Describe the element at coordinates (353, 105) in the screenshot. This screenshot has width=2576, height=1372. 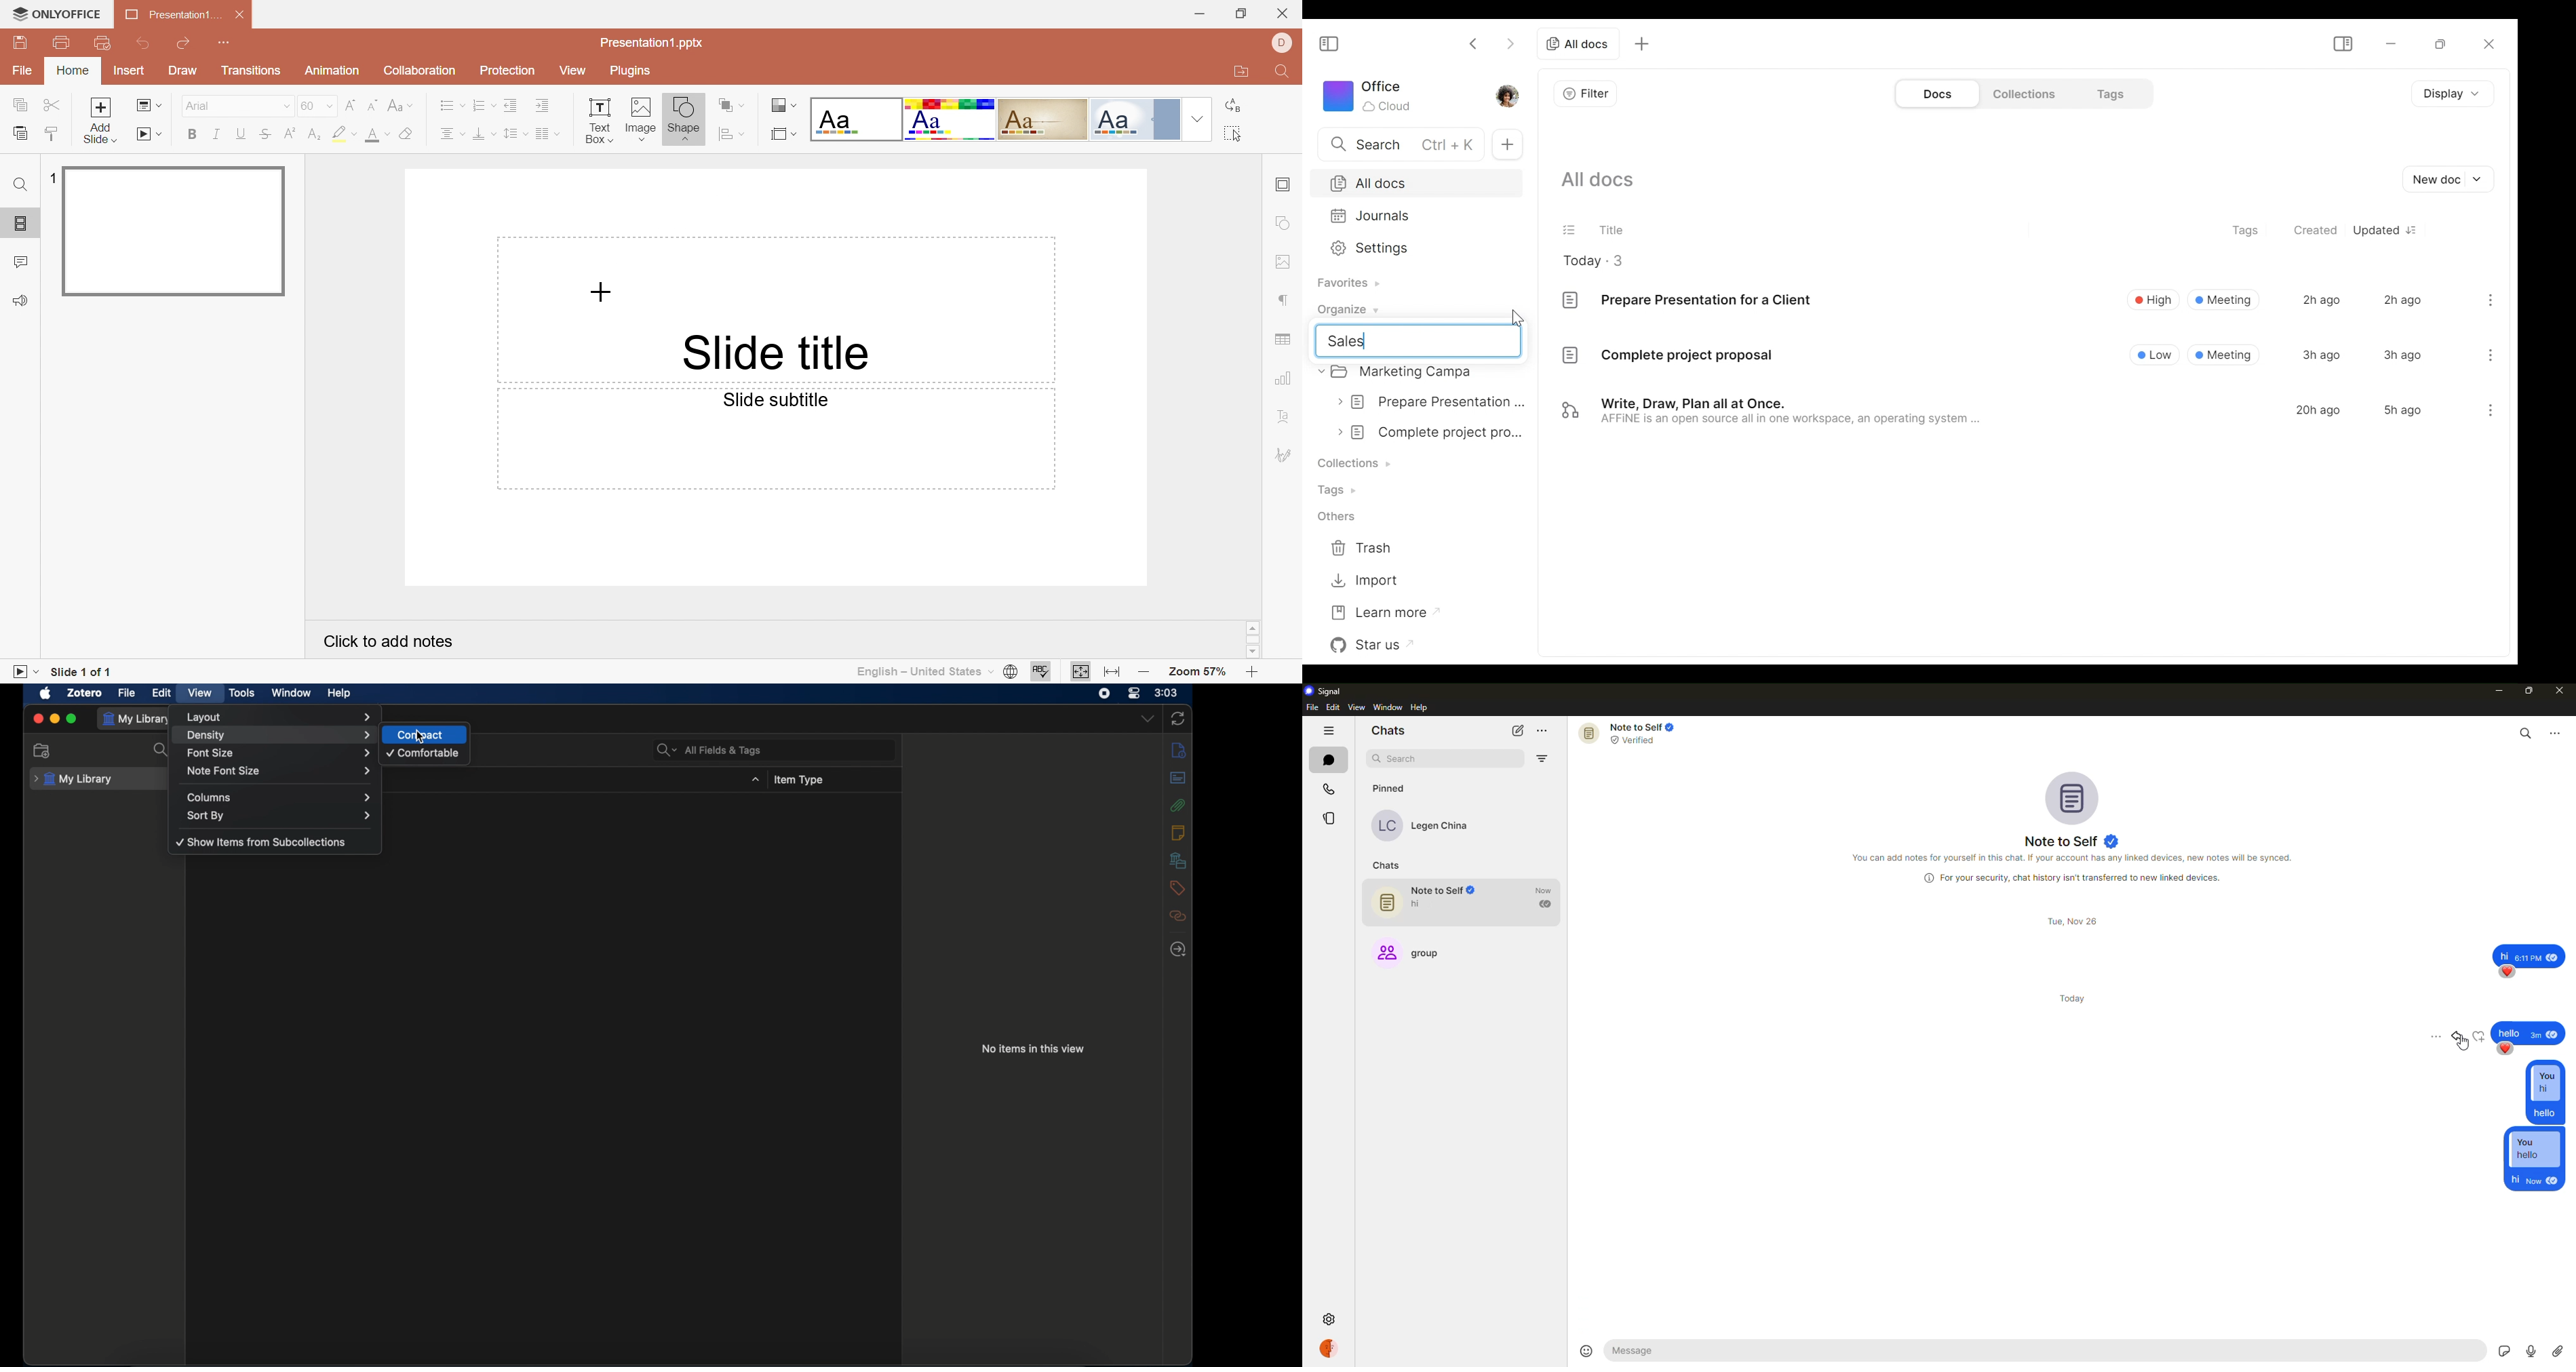
I see `Increment font size` at that location.